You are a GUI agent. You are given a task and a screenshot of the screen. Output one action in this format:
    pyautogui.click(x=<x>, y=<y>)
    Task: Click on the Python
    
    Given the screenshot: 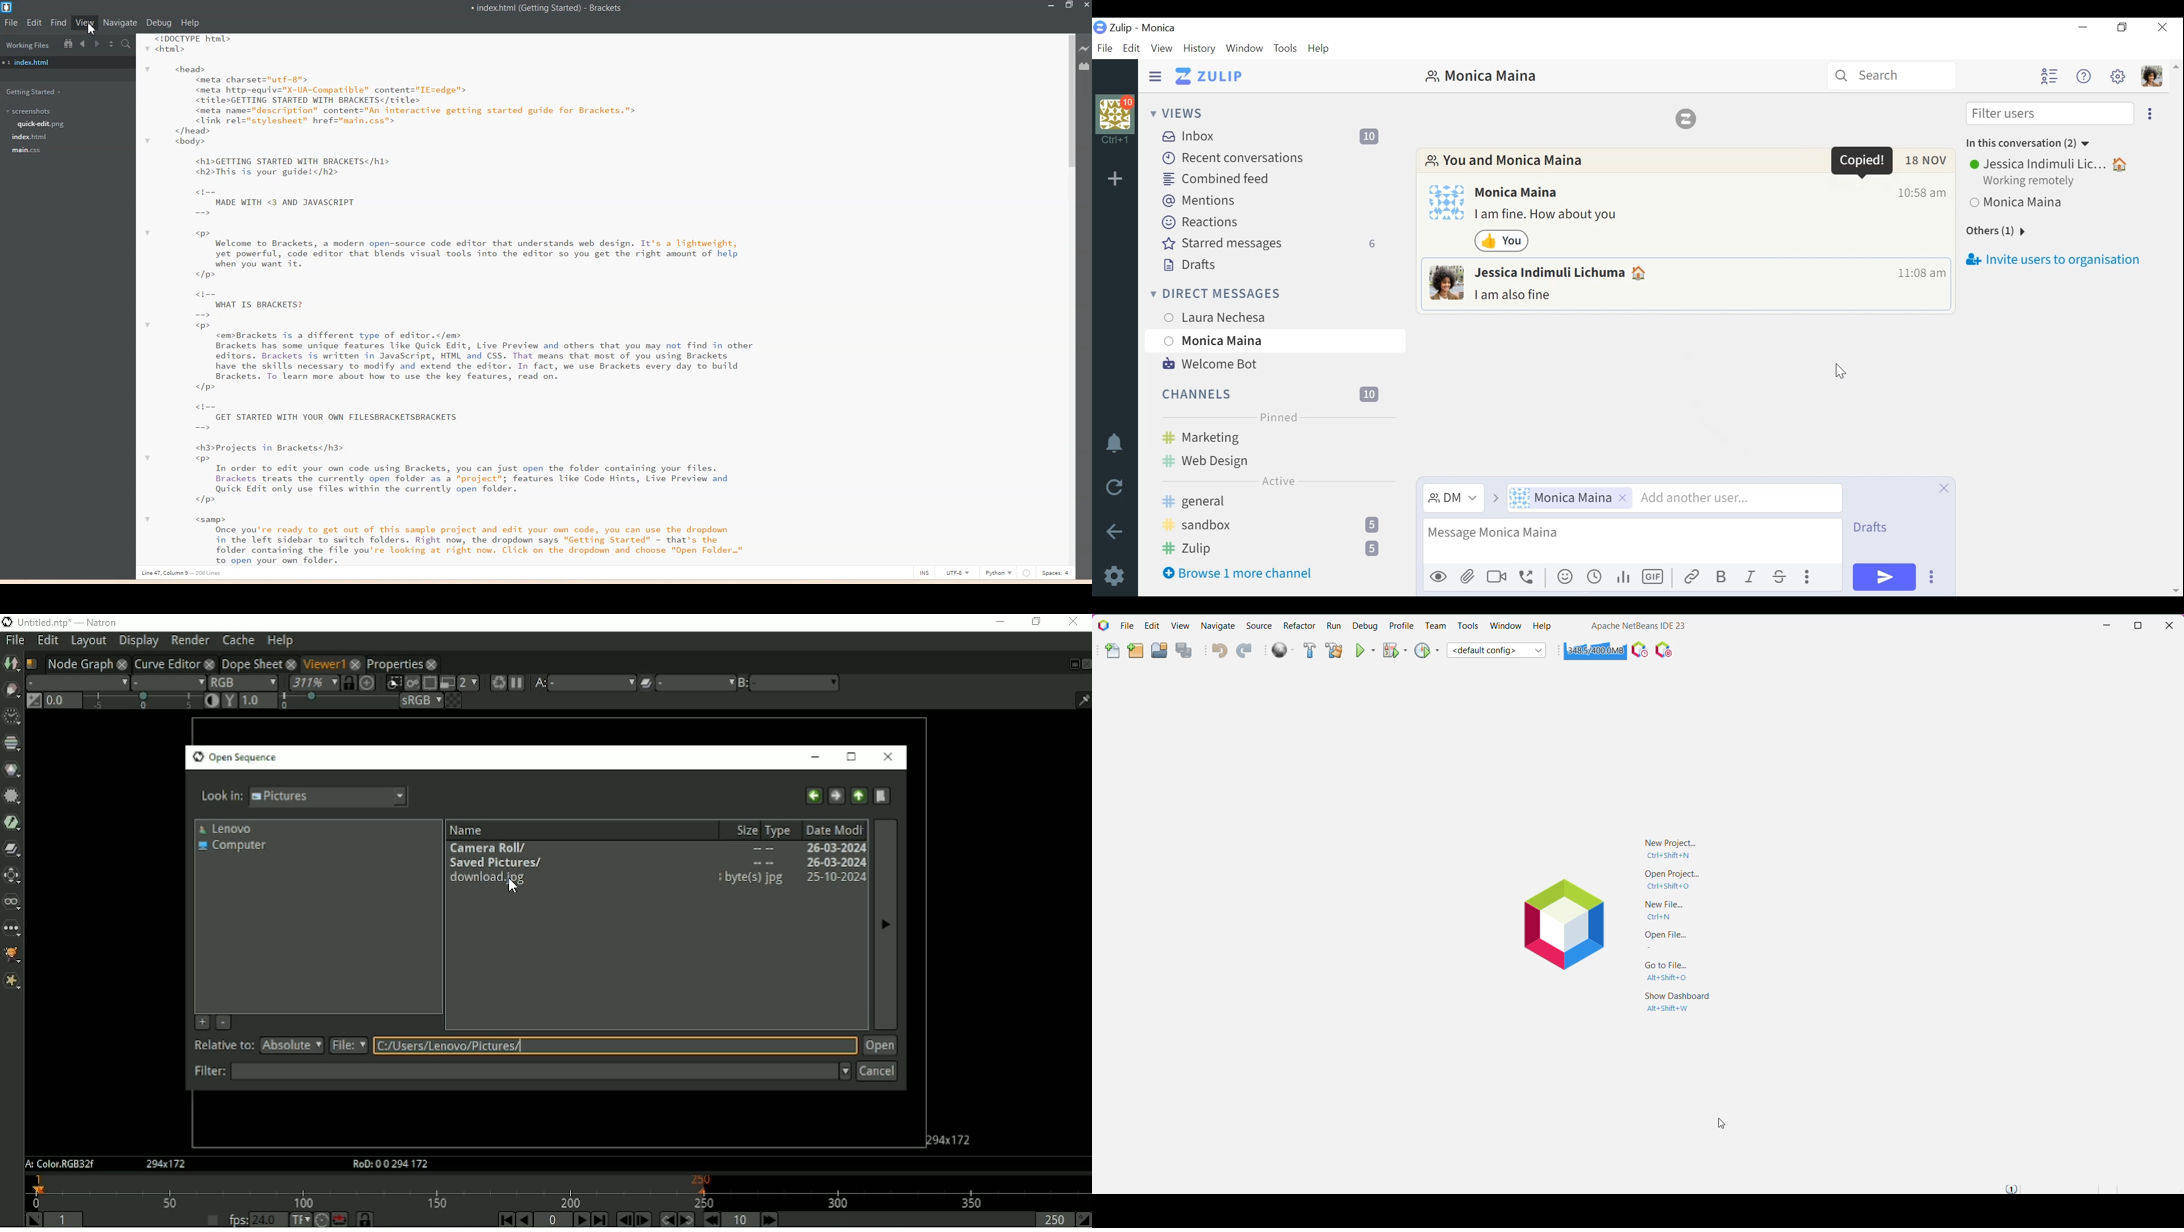 What is the action you would take?
    pyautogui.click(x=999, y=573)
    